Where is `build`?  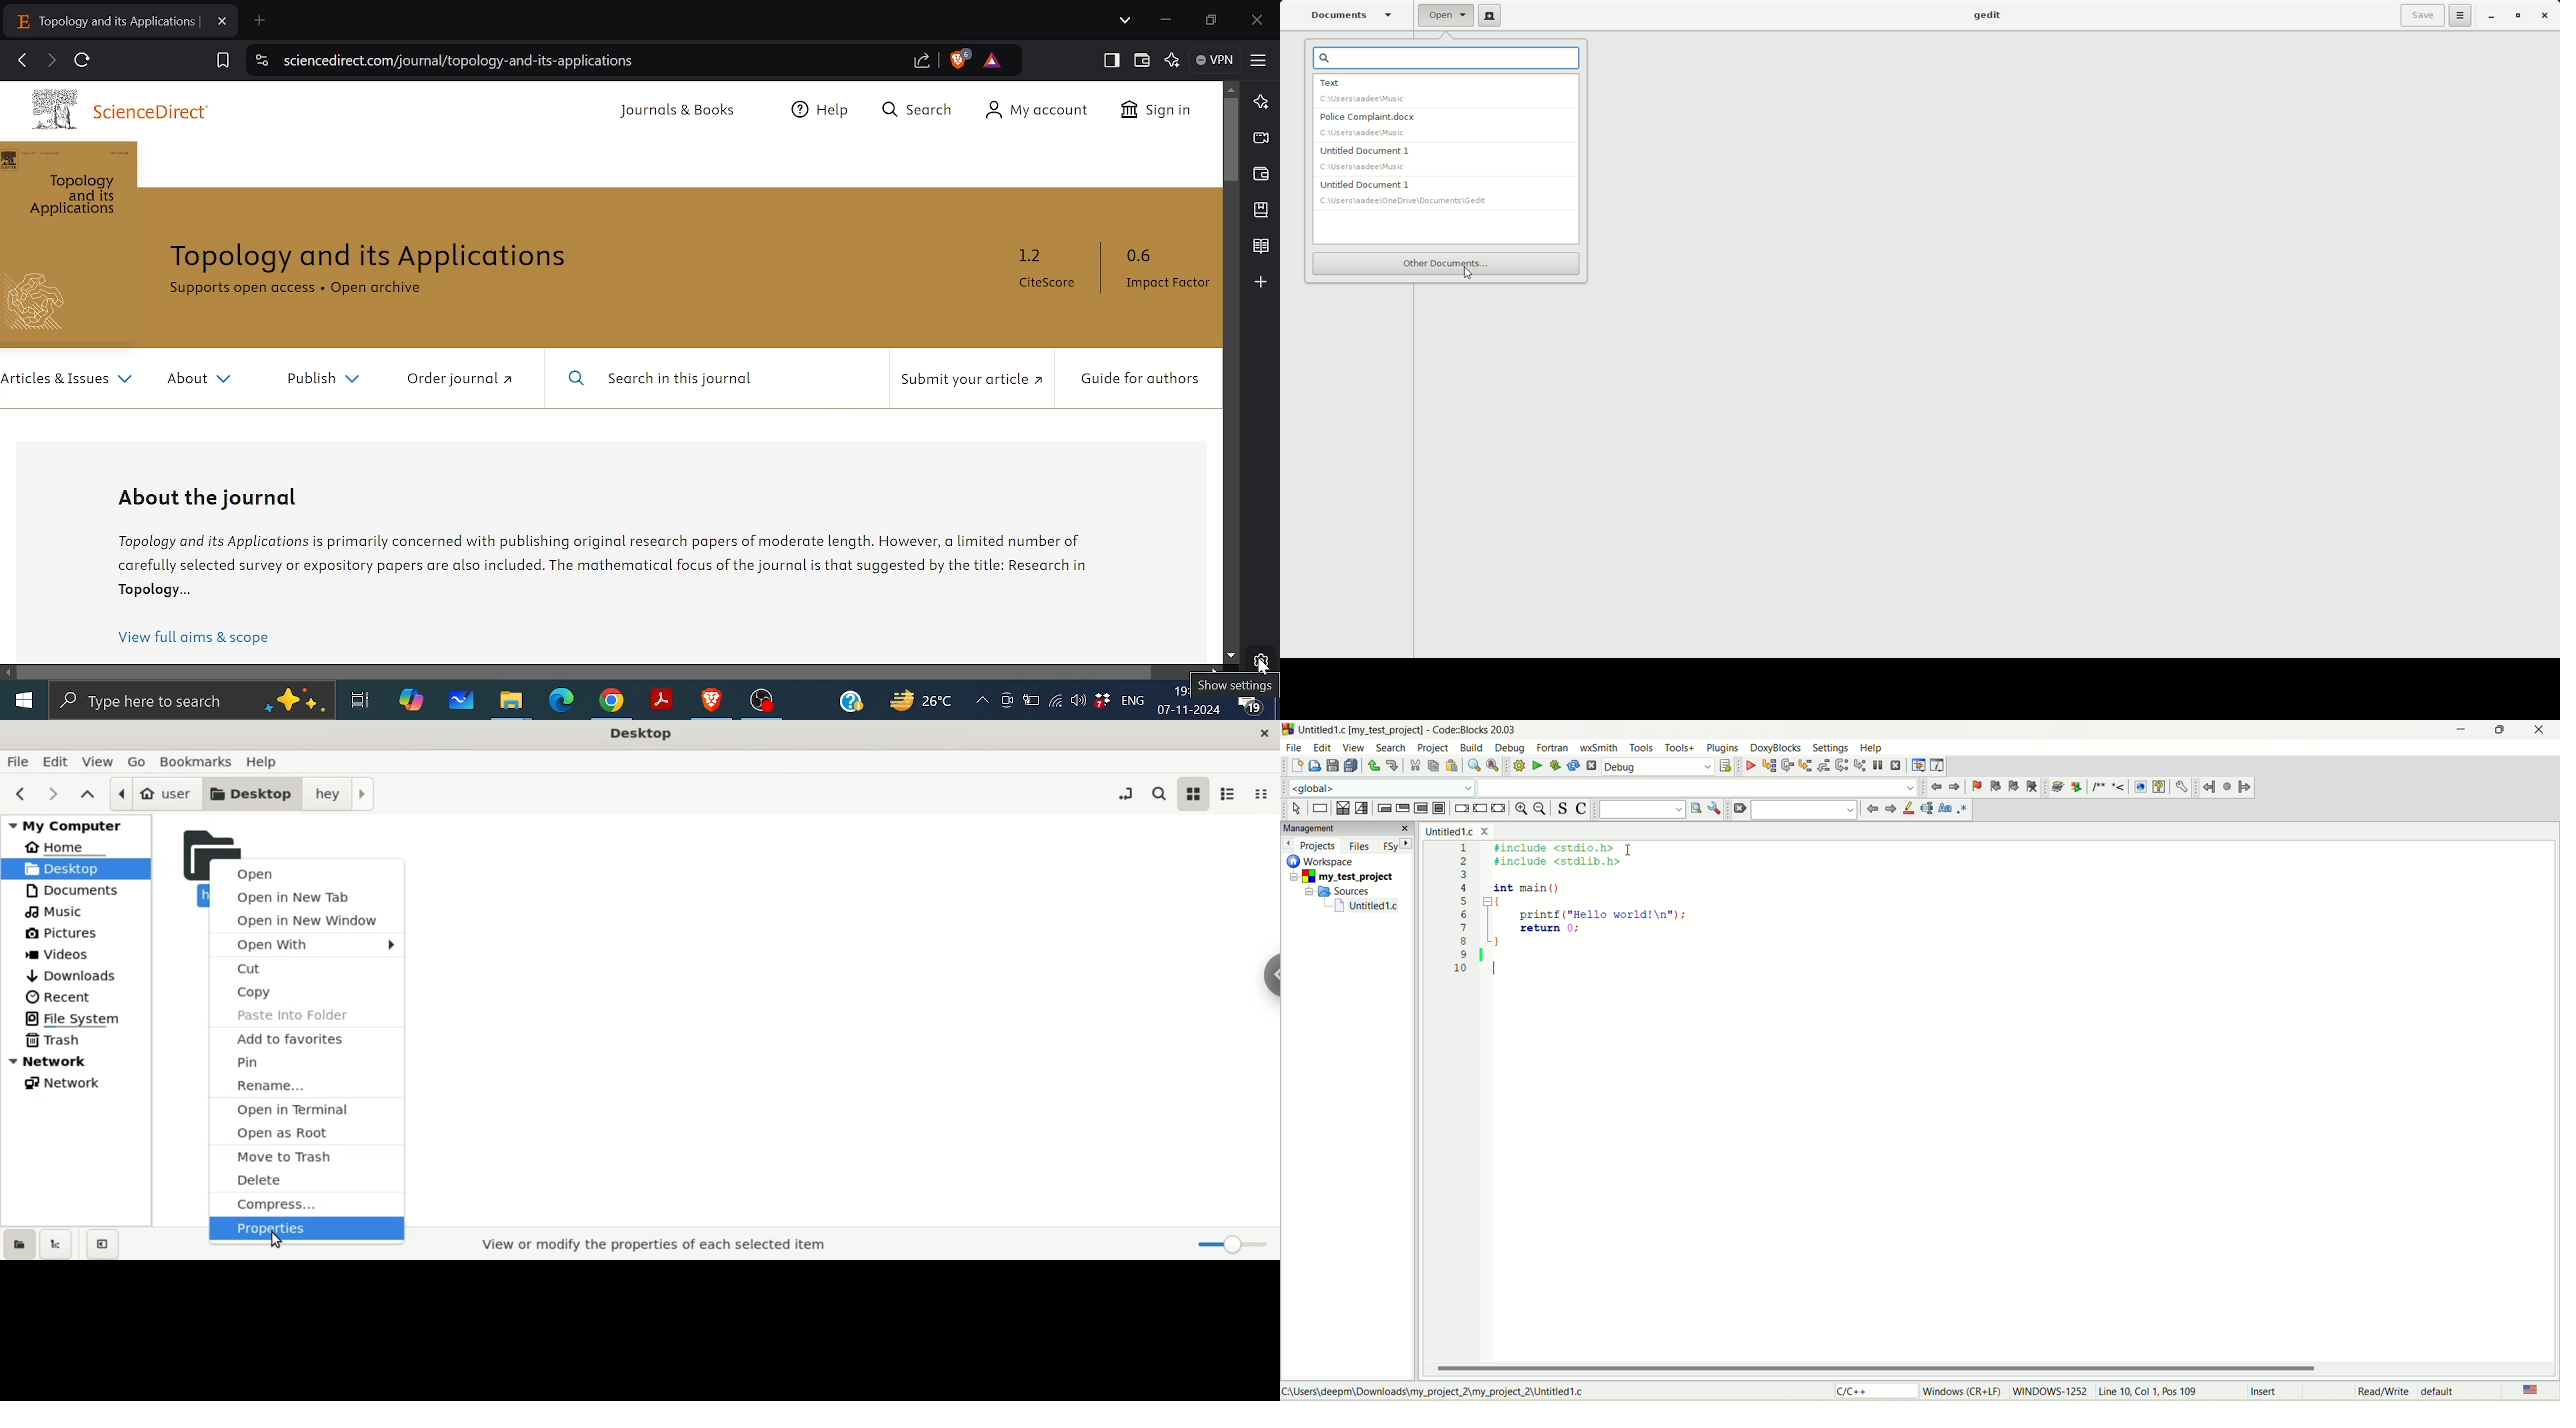 build is located at coordinates (1516, 765).